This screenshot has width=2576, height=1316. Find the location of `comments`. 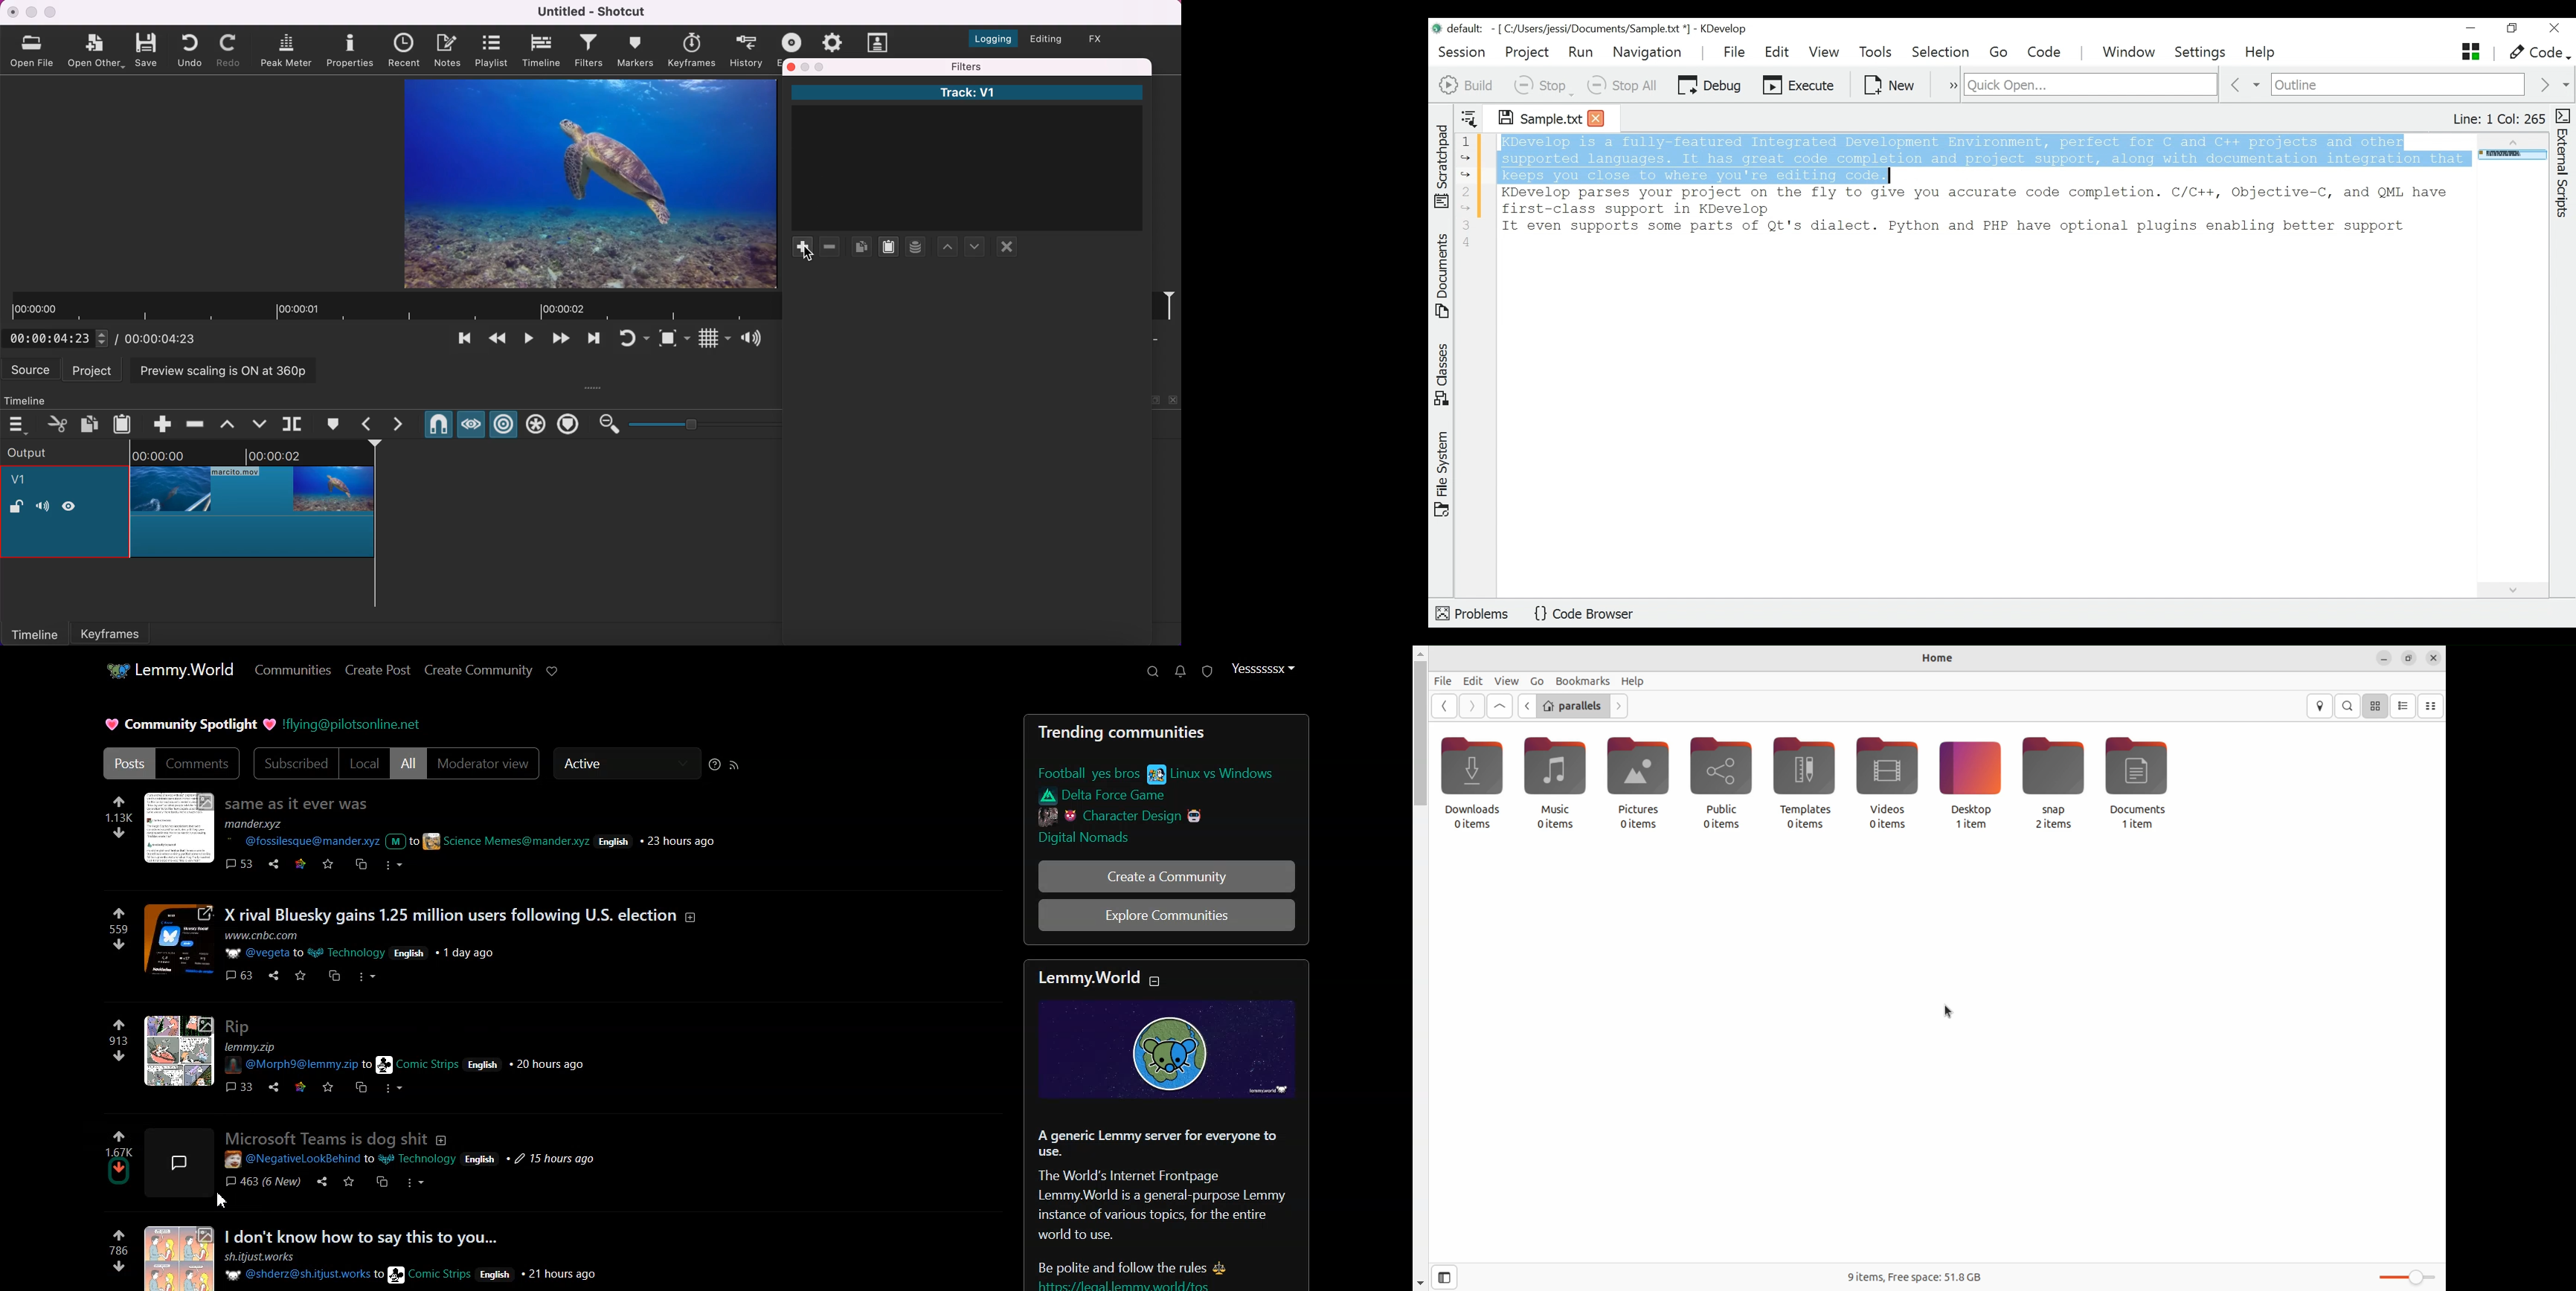

comments is located at coordinates (240, 1086).